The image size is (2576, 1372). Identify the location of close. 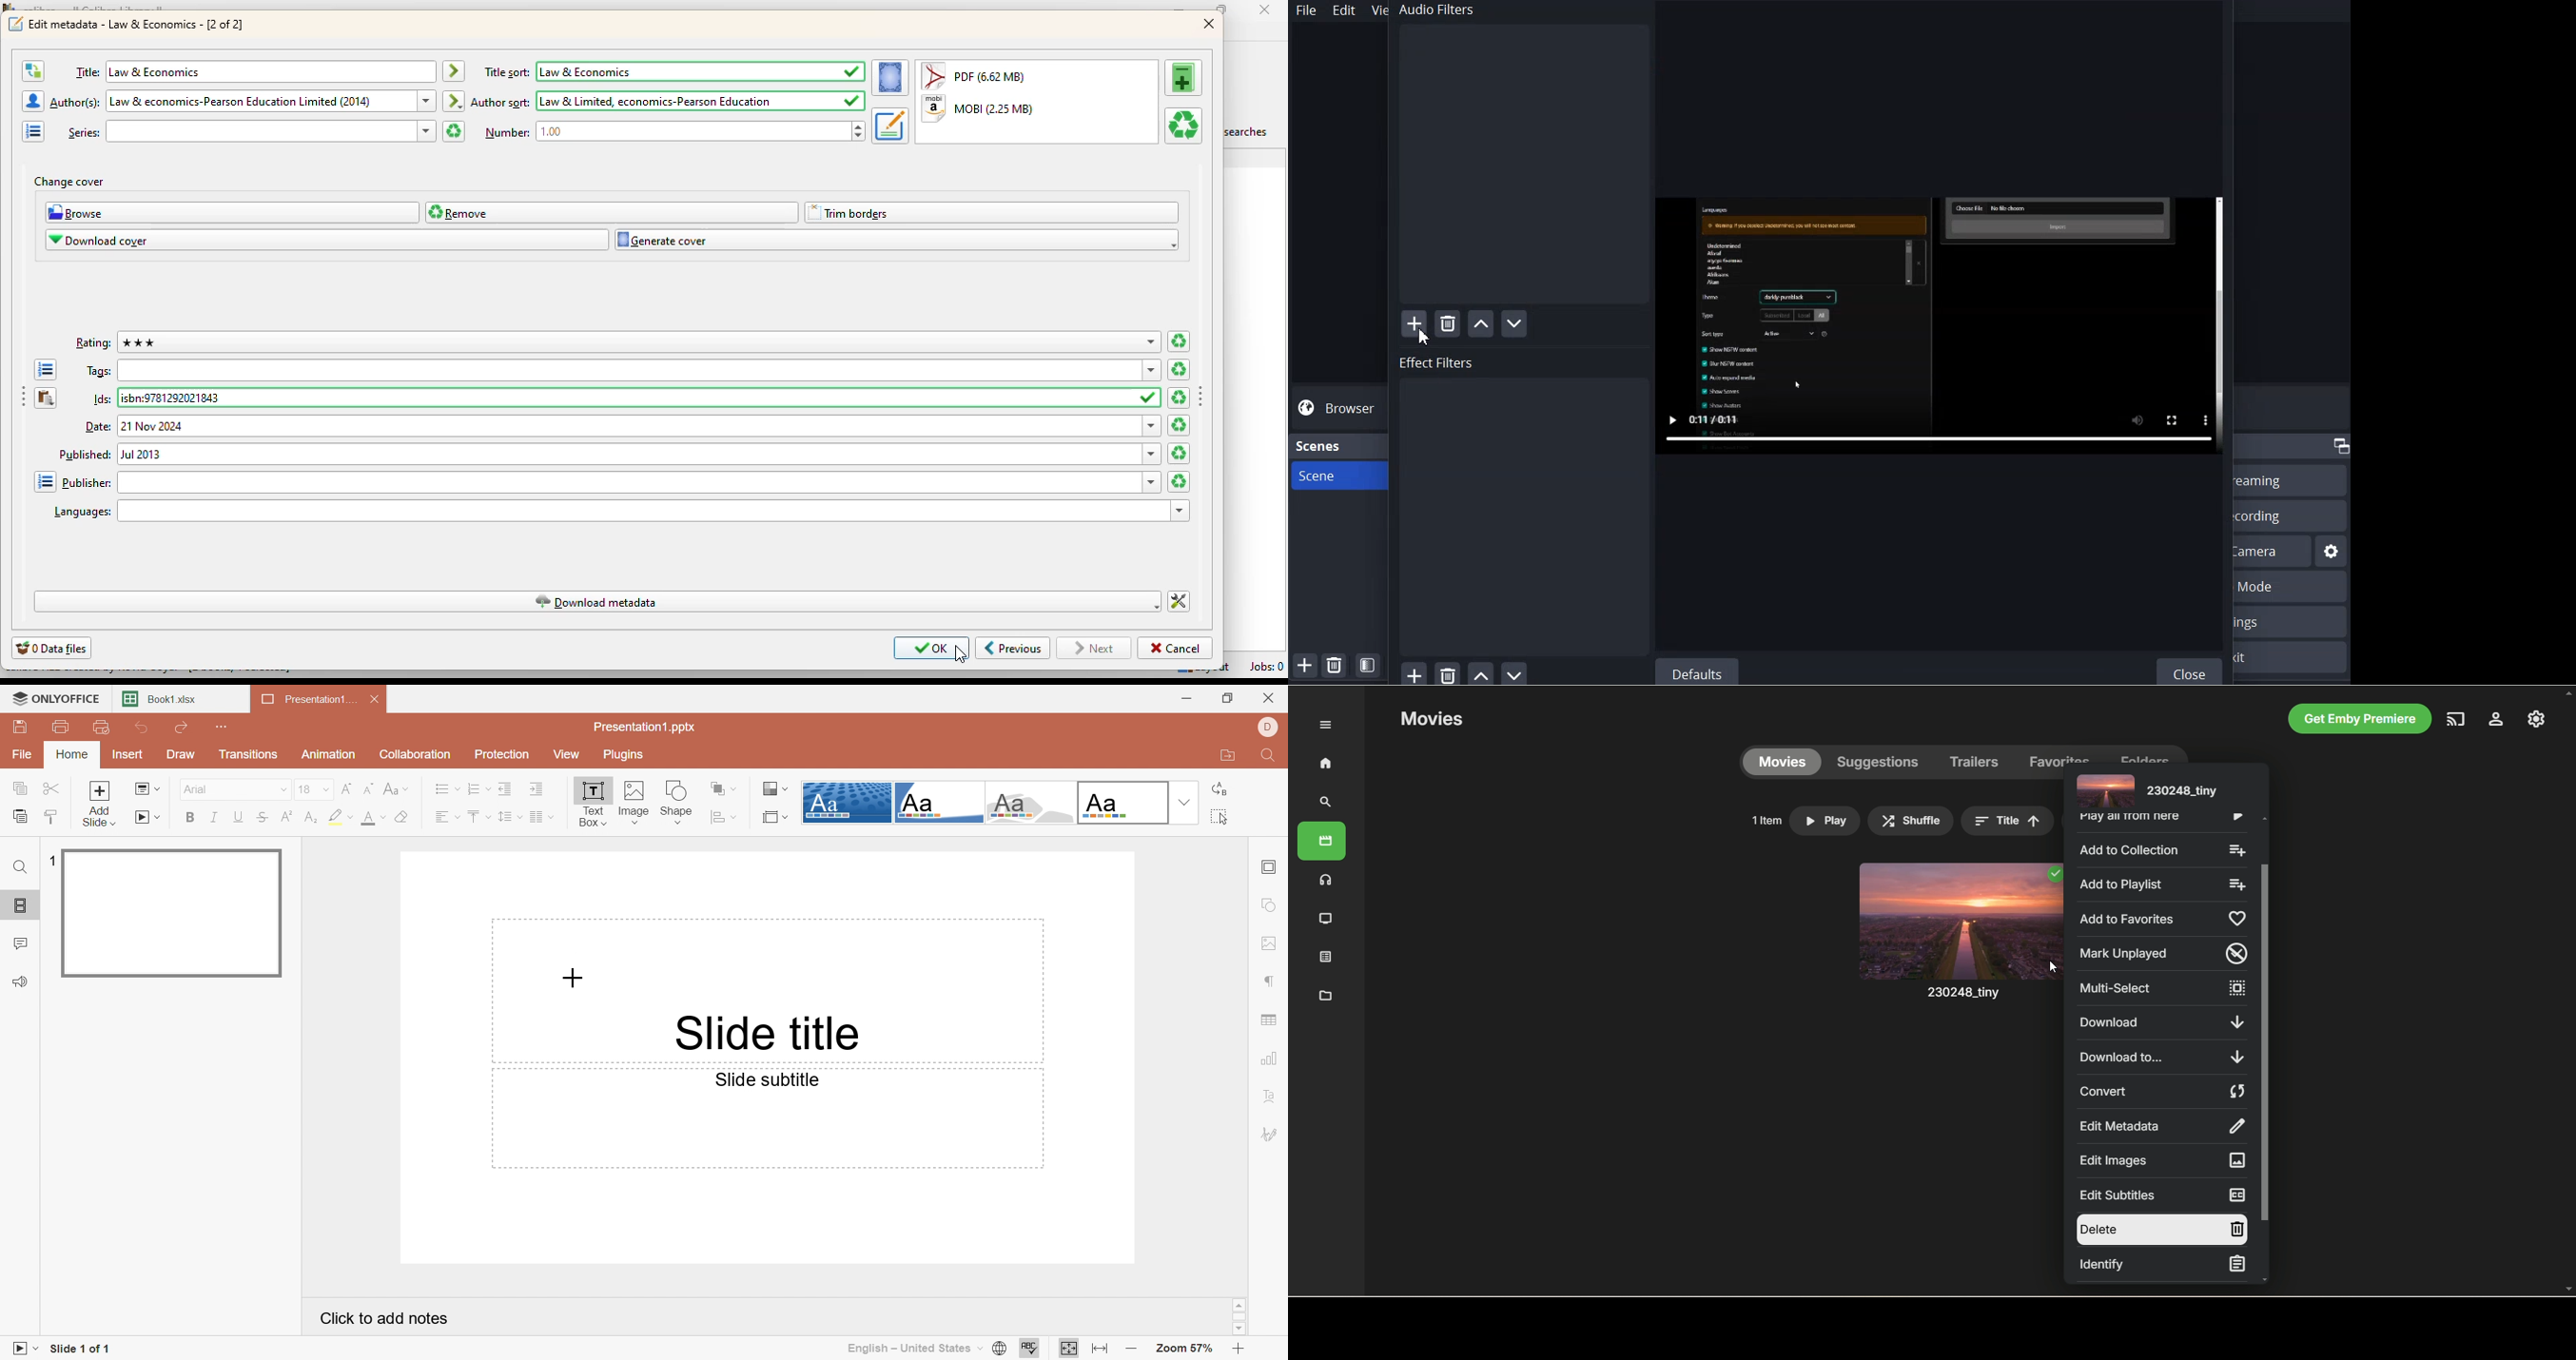
(1210, 25).